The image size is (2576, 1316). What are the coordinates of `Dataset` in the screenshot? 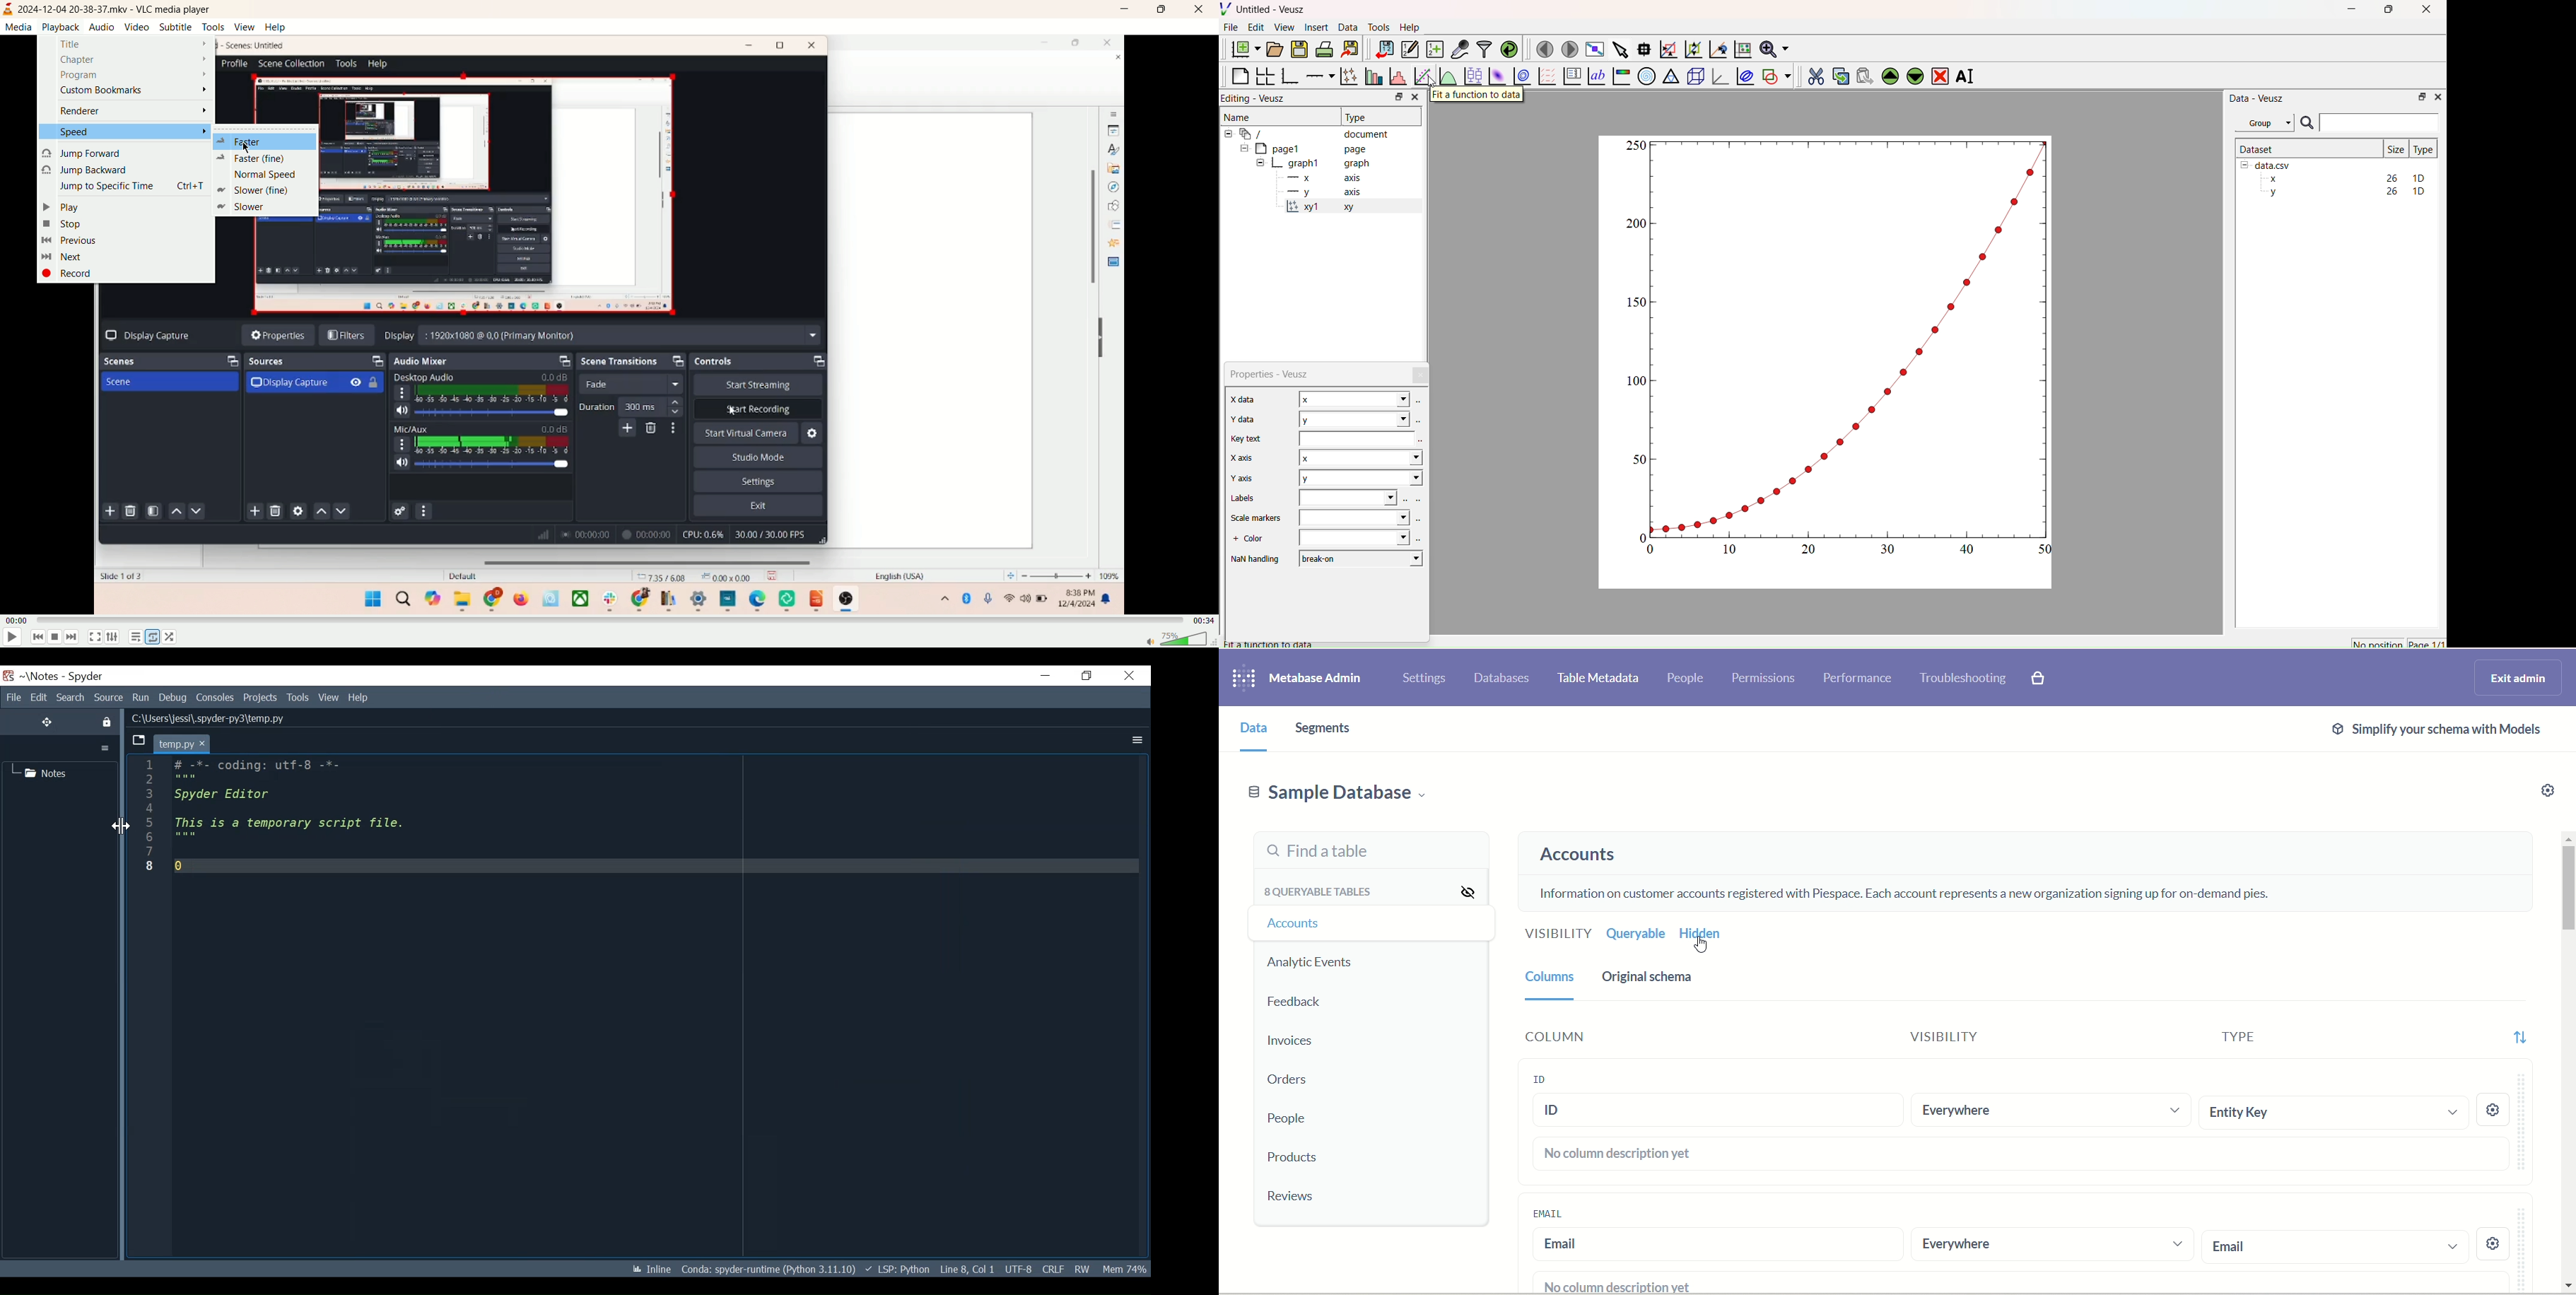 It's located at (2258, 148).